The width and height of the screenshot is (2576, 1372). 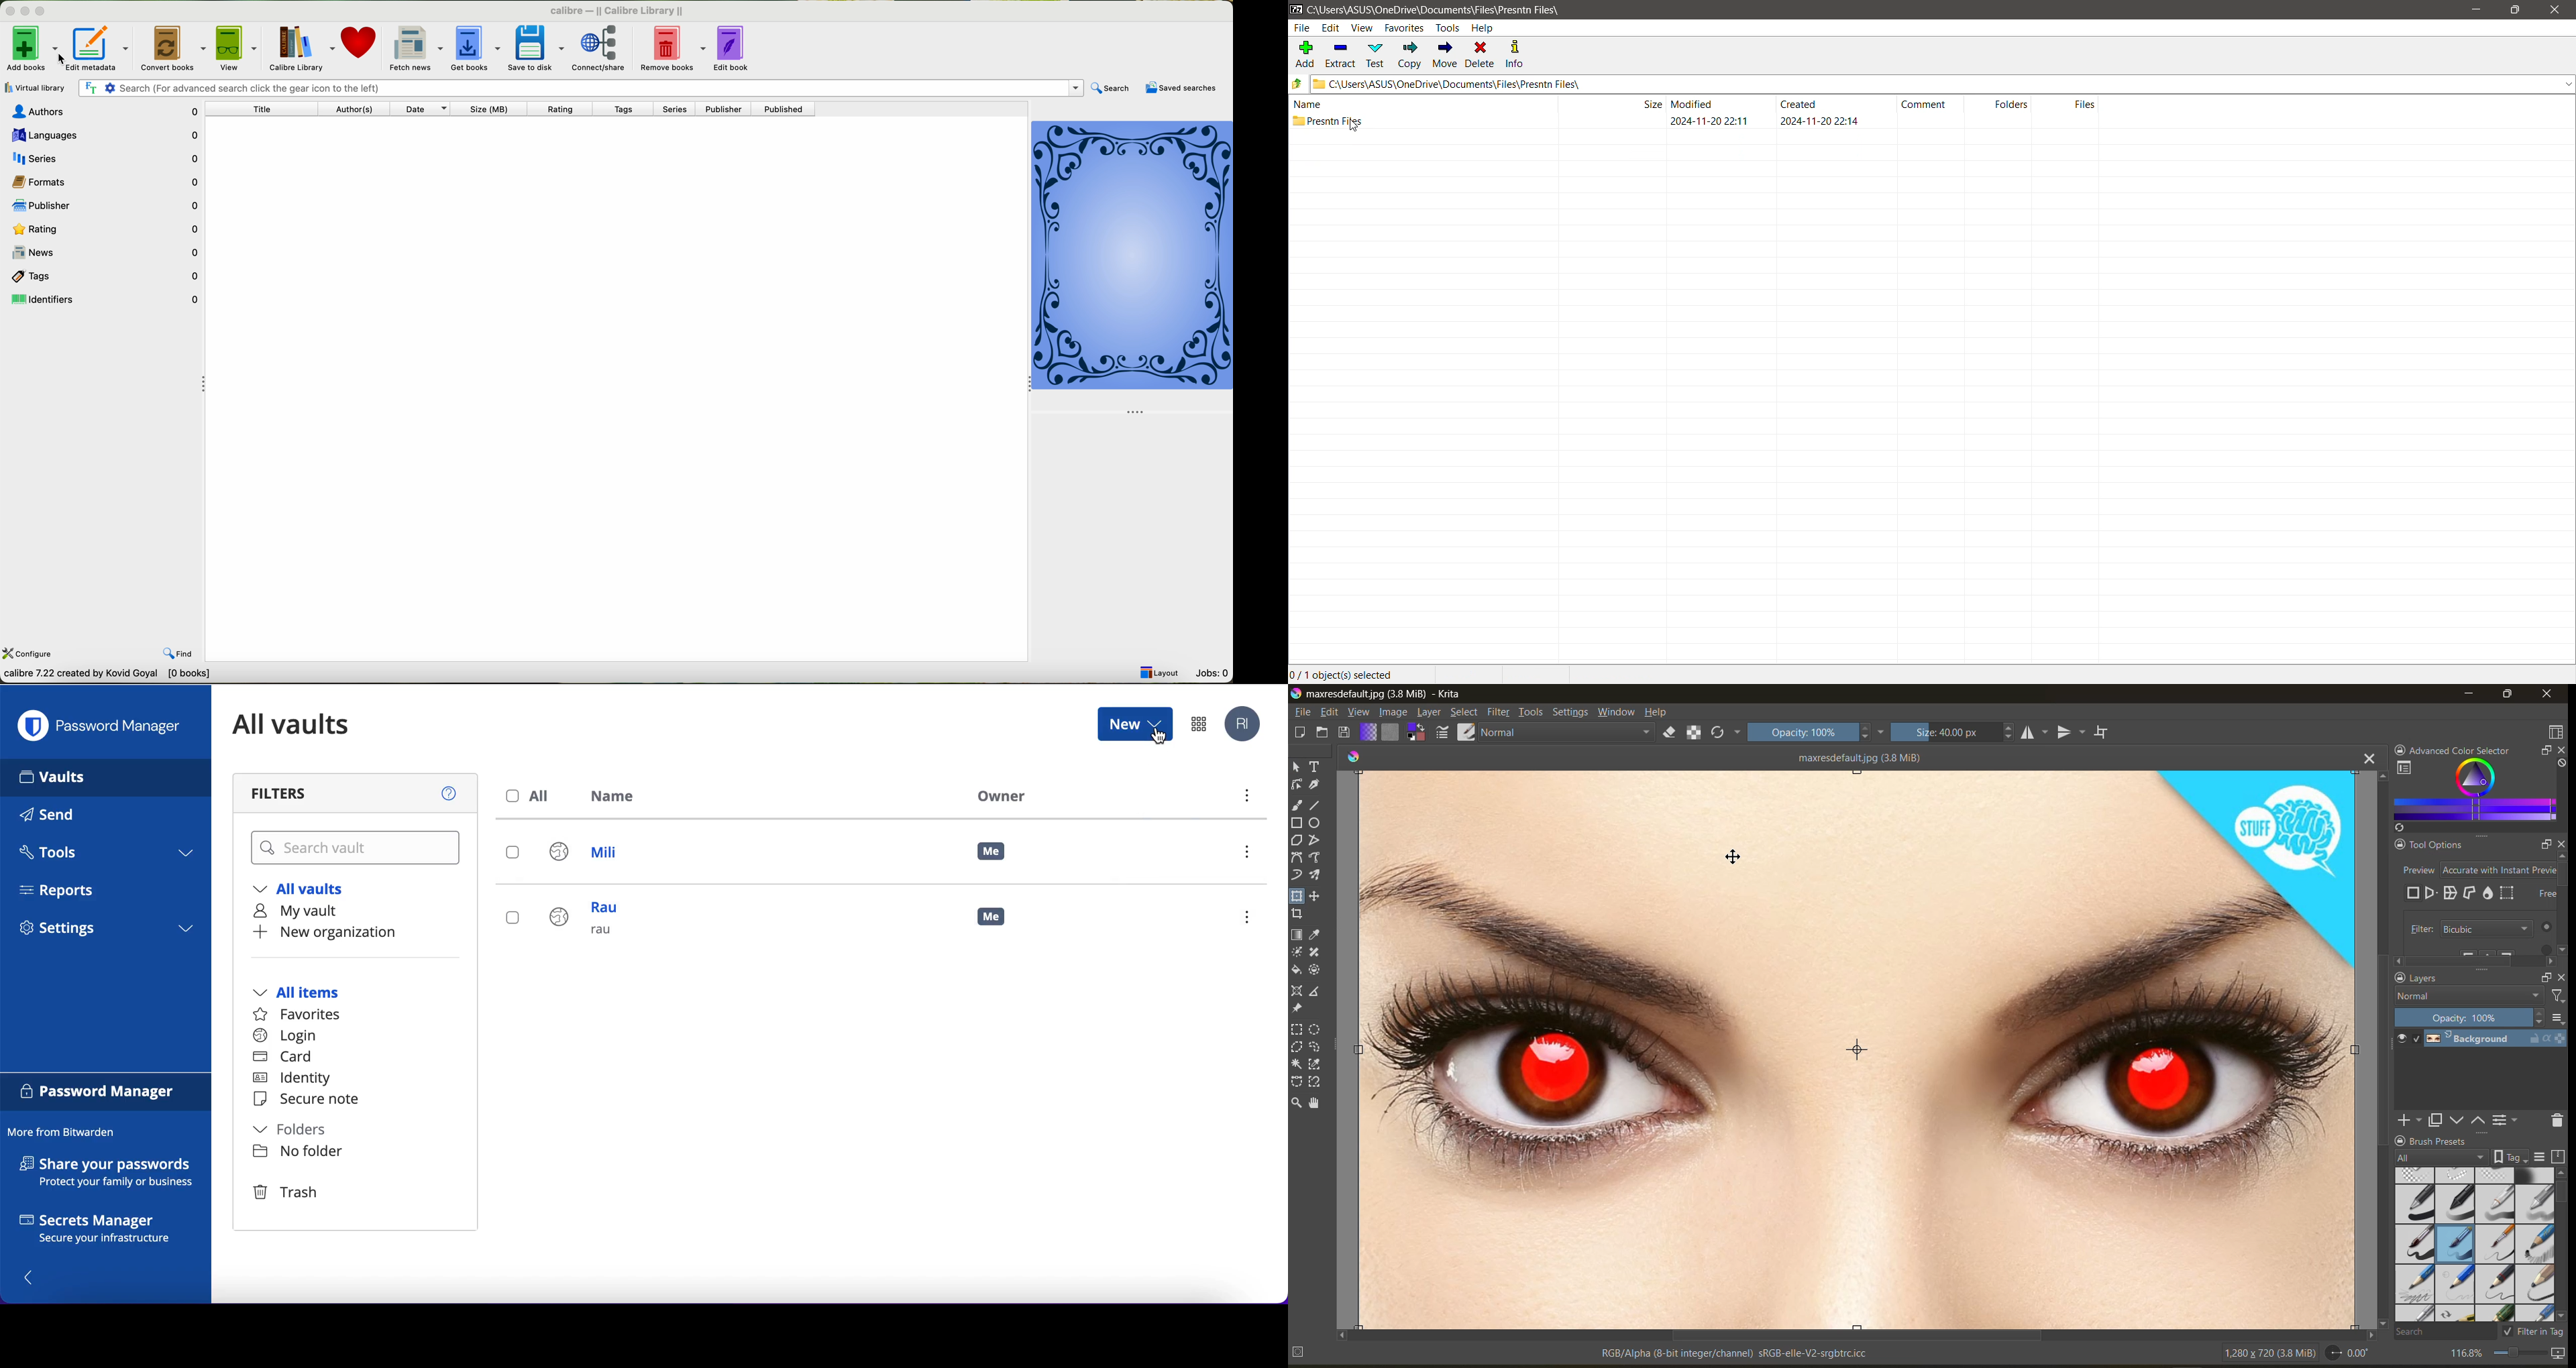 What do you see at coordinates (787, 109) in the screenshot?
I see `published` at bounding box center [787, 109].